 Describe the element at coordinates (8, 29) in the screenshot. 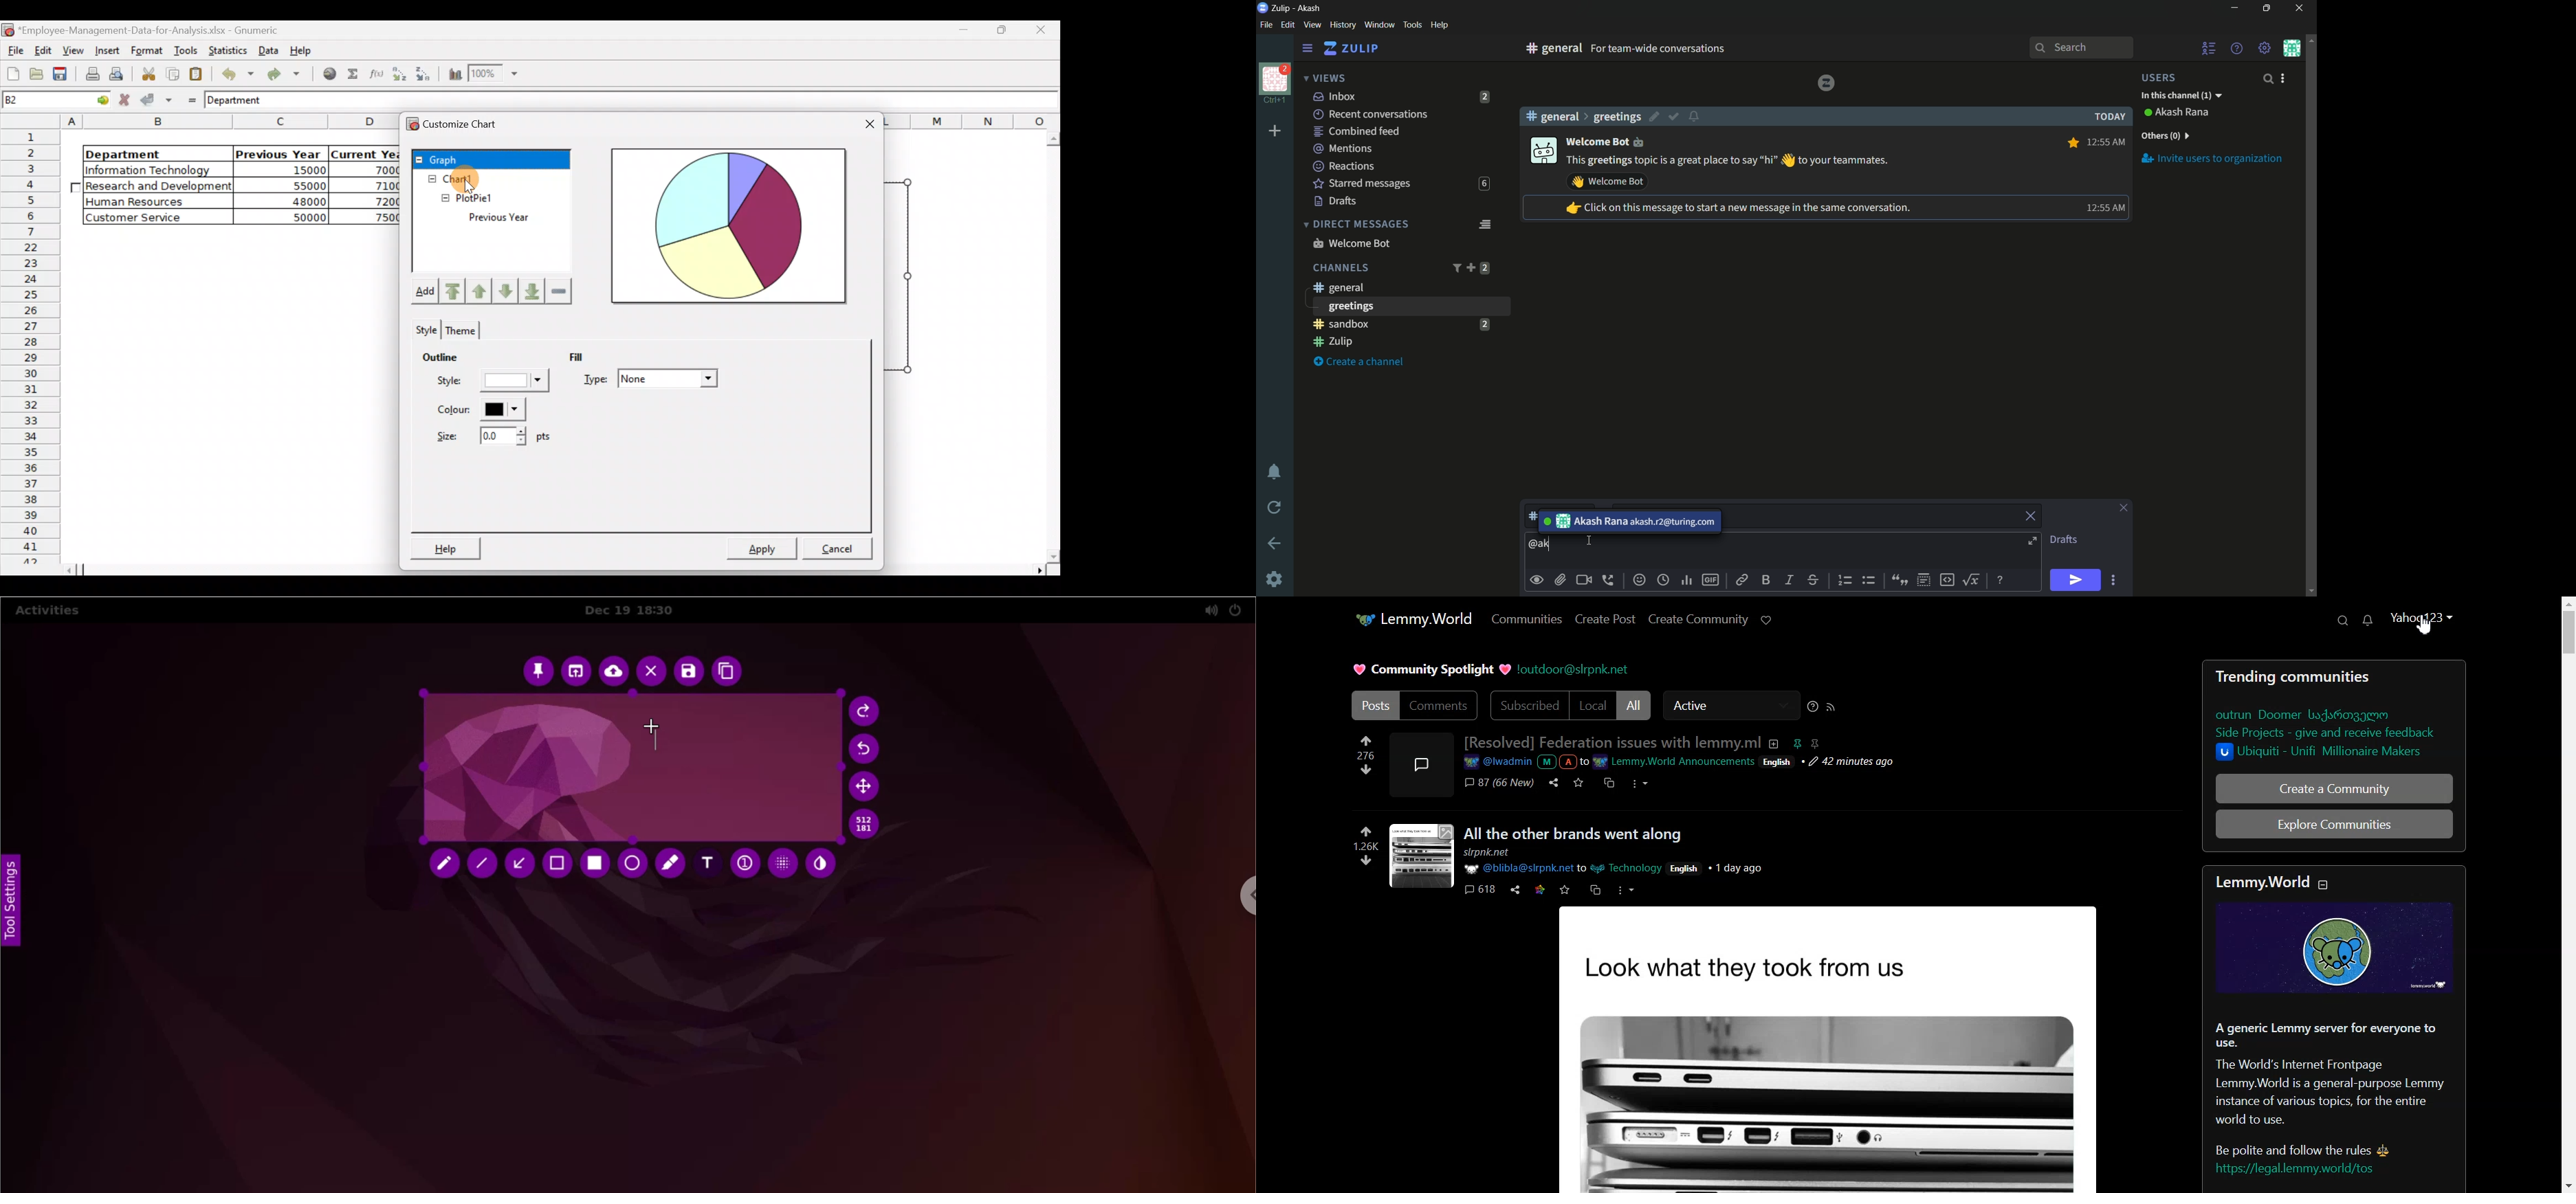

I see `Gnumeric logo` at that location.